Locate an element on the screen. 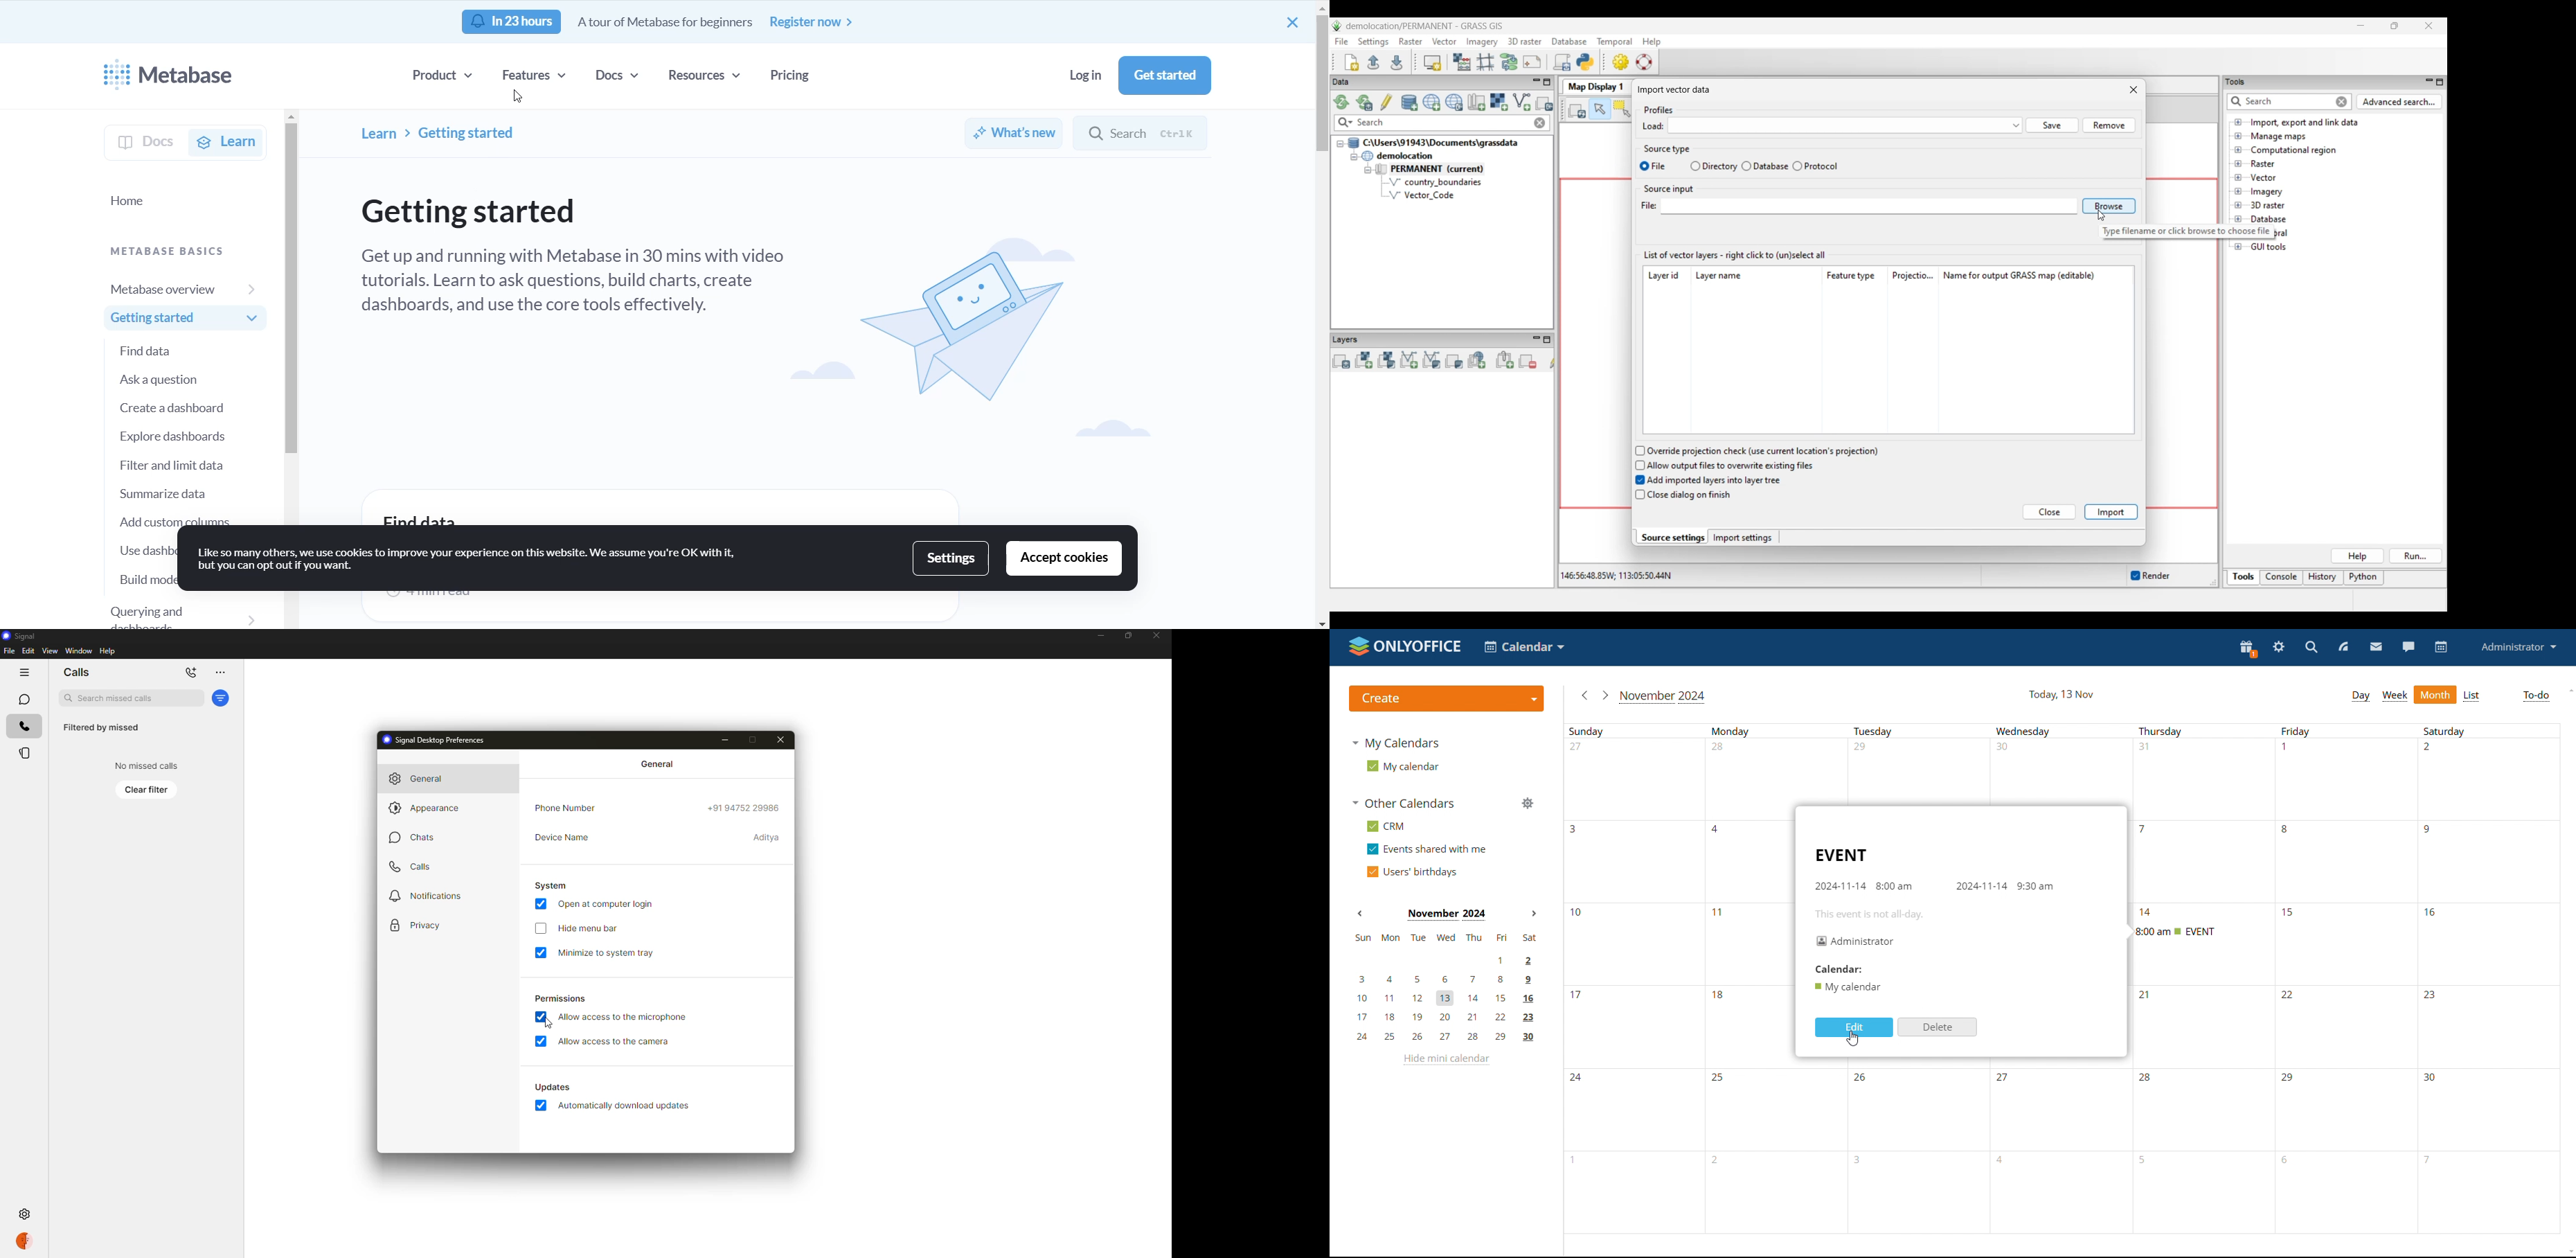  file is located at coordinates (9, 652).